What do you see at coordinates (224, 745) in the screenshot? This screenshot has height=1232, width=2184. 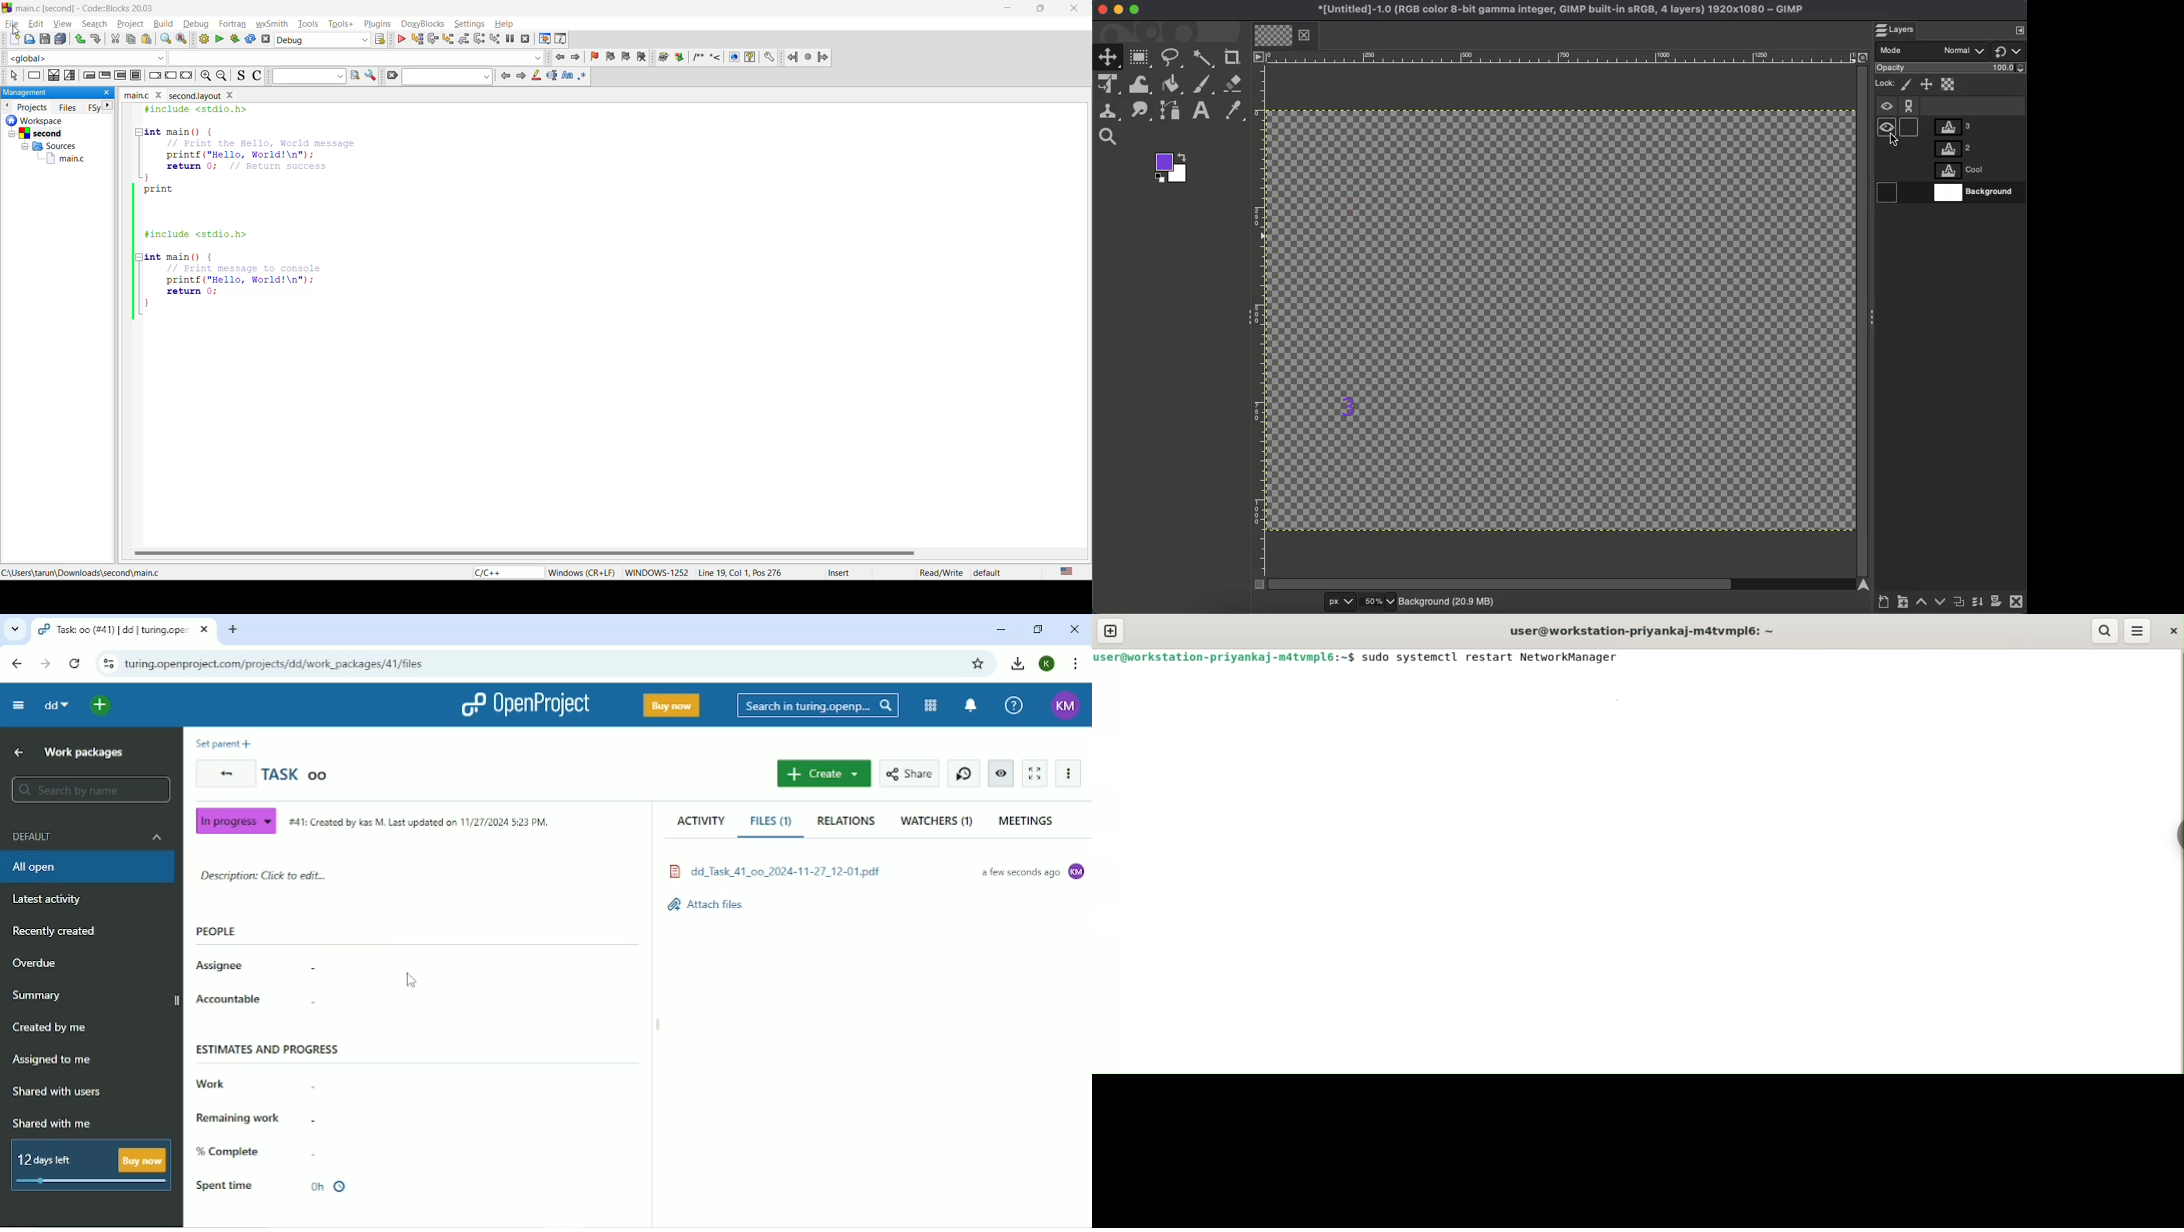 I see `Set parent` at bounding box center [224, 745].